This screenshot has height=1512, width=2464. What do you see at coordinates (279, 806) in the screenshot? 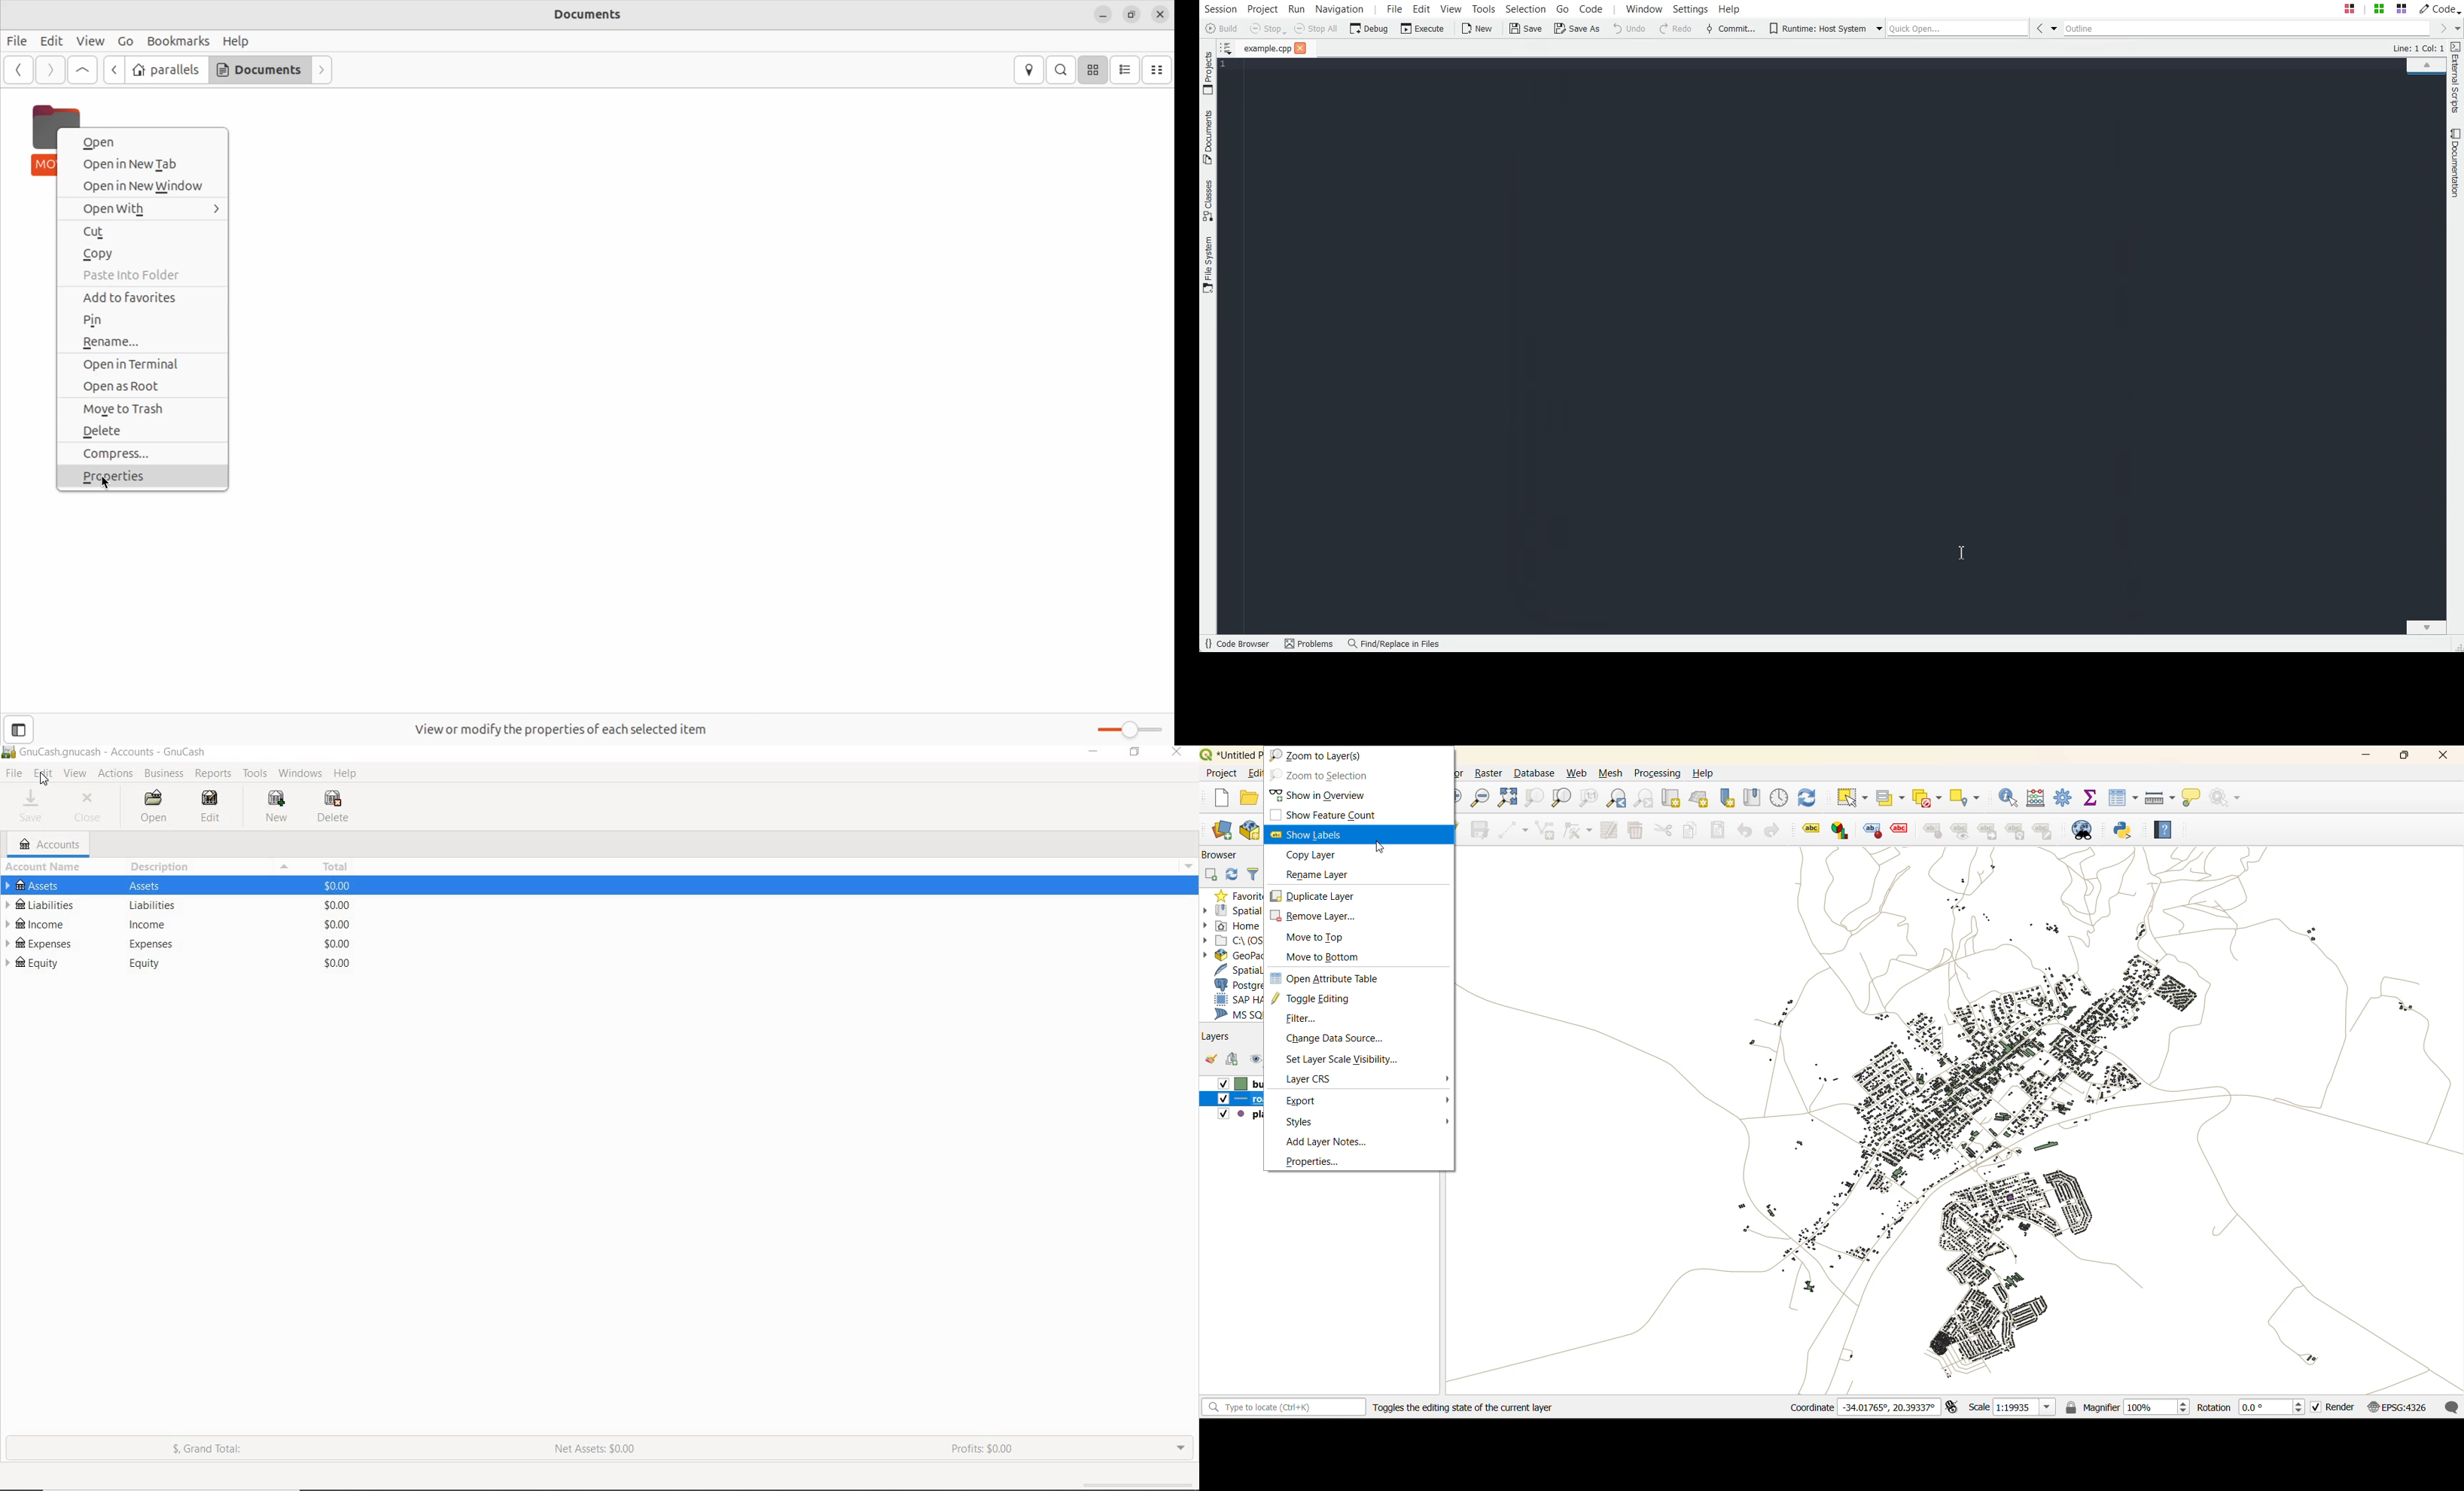
I see `NEW` at bounding box center [279, 806].